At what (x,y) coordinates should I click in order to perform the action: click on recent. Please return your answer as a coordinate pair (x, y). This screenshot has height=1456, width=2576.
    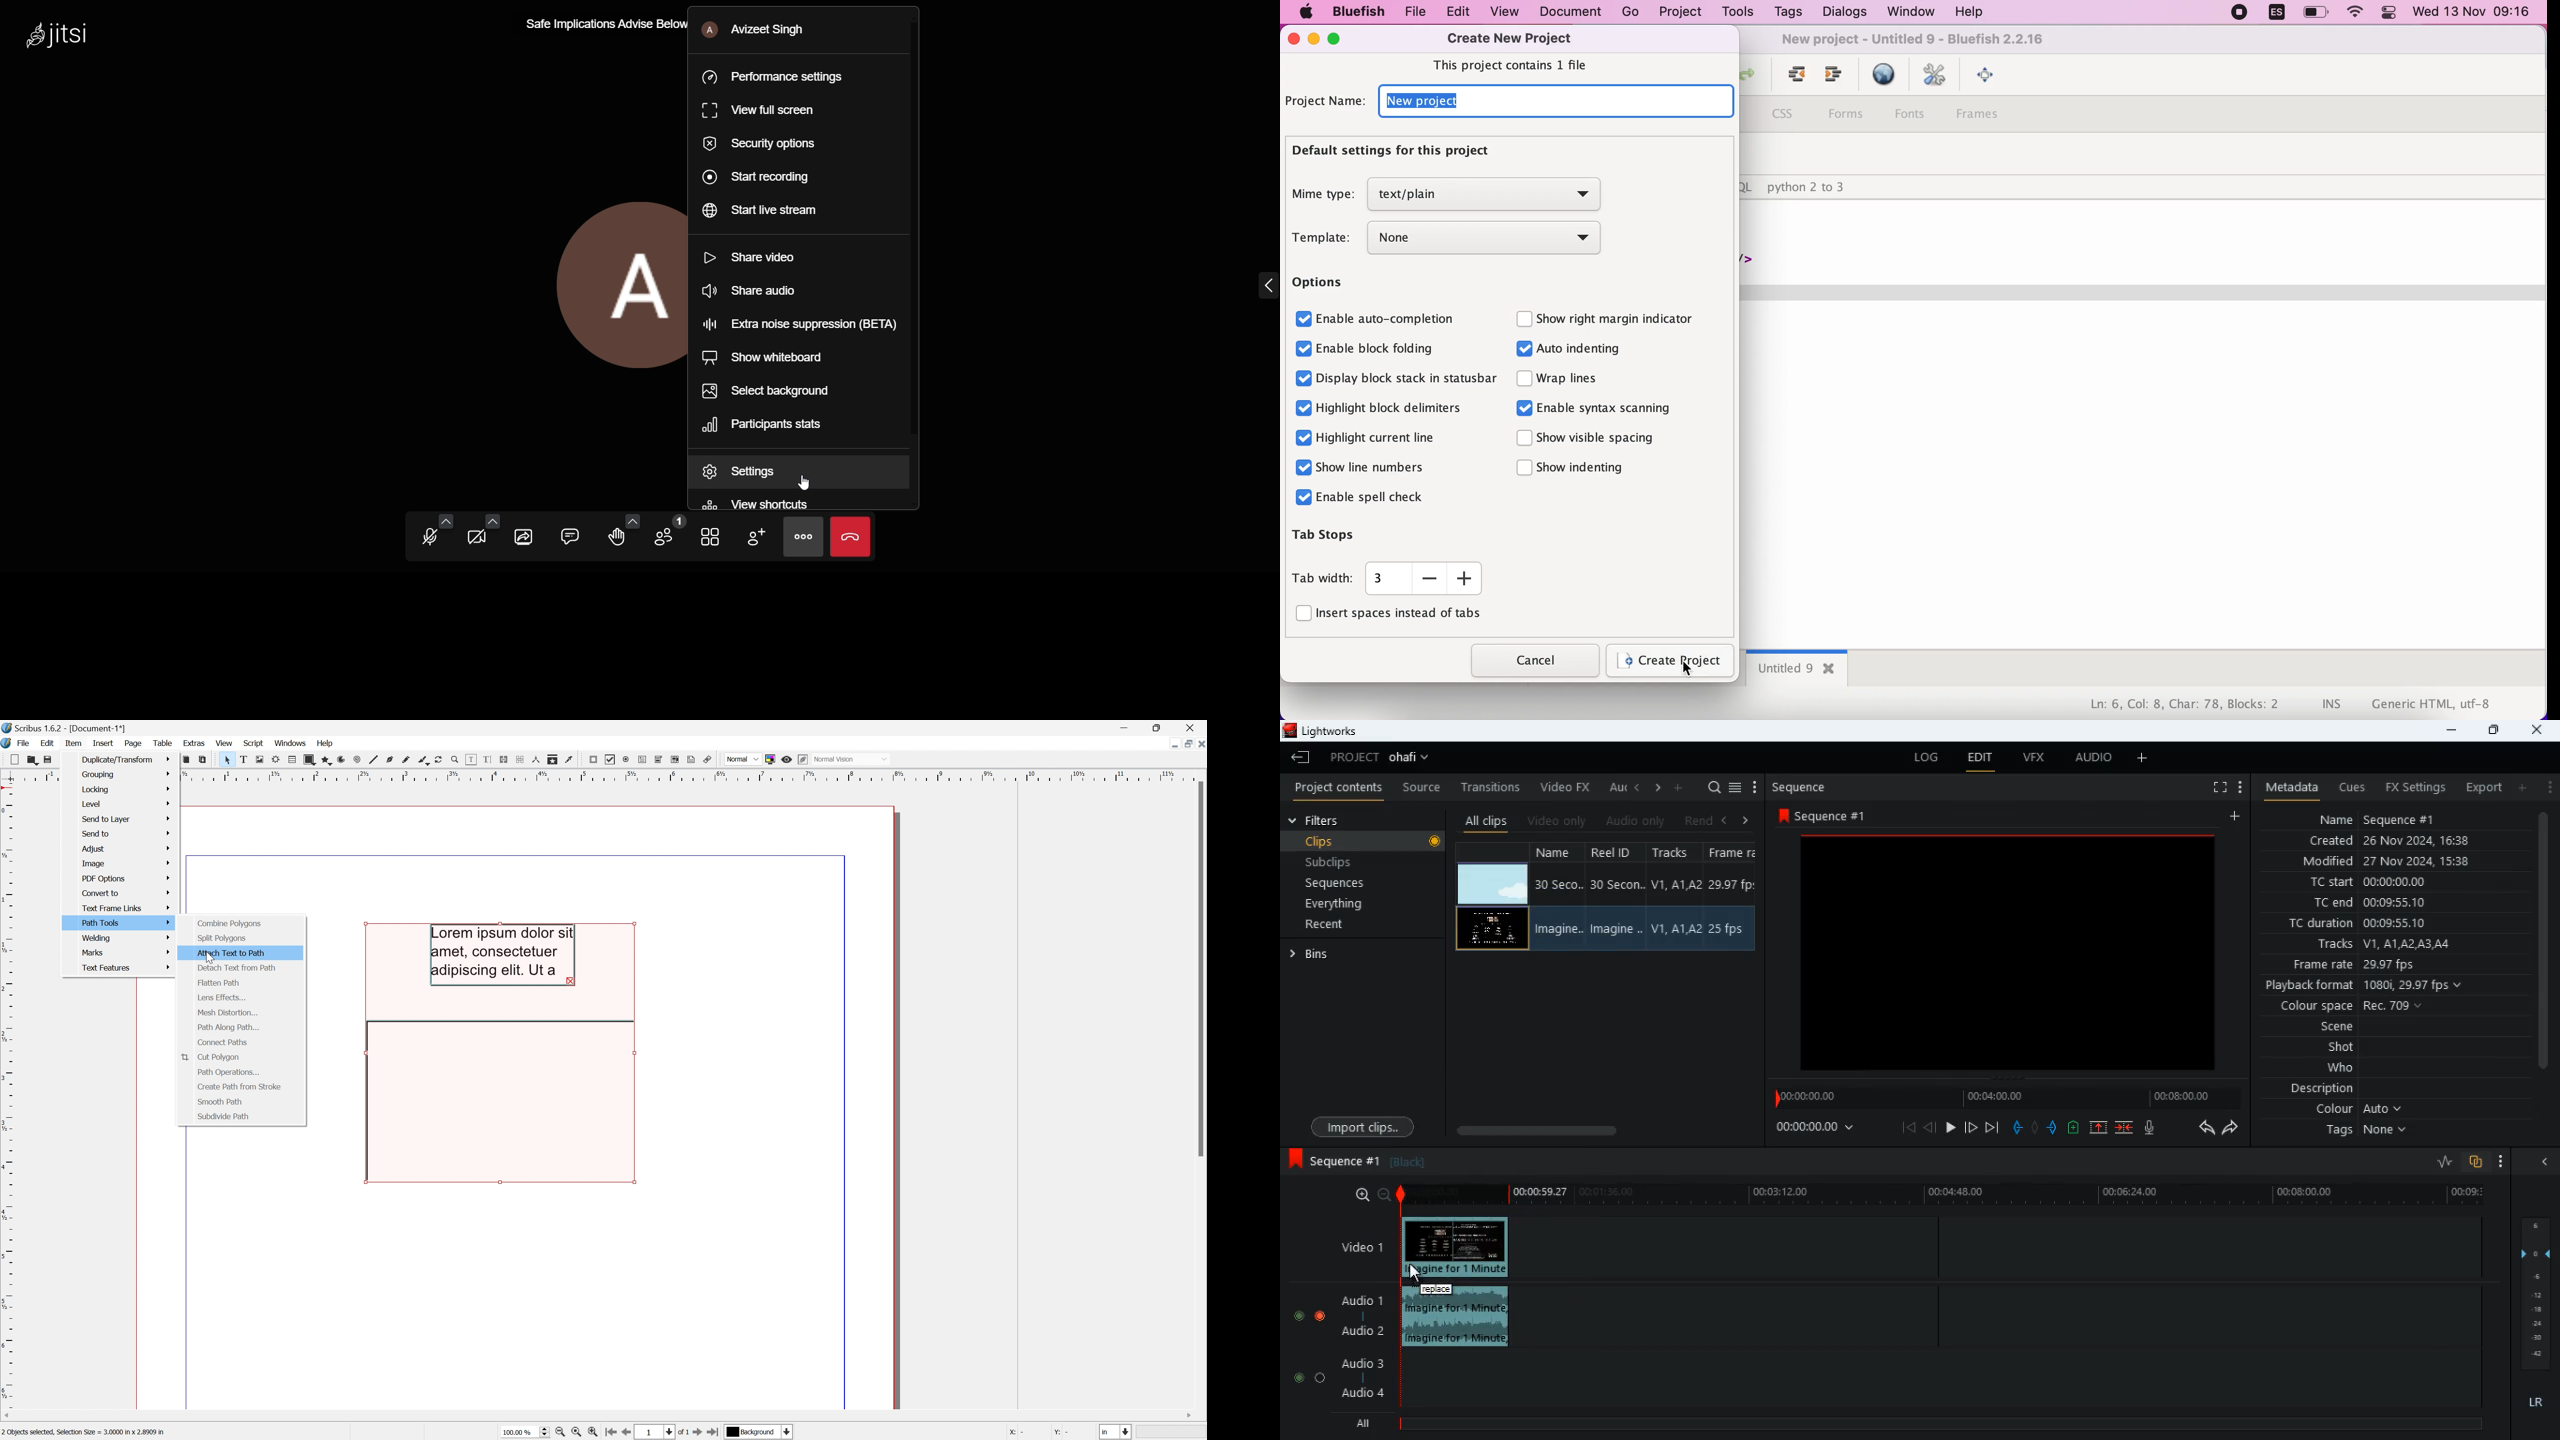
    Looking at the image, I should click on (1343, 926).